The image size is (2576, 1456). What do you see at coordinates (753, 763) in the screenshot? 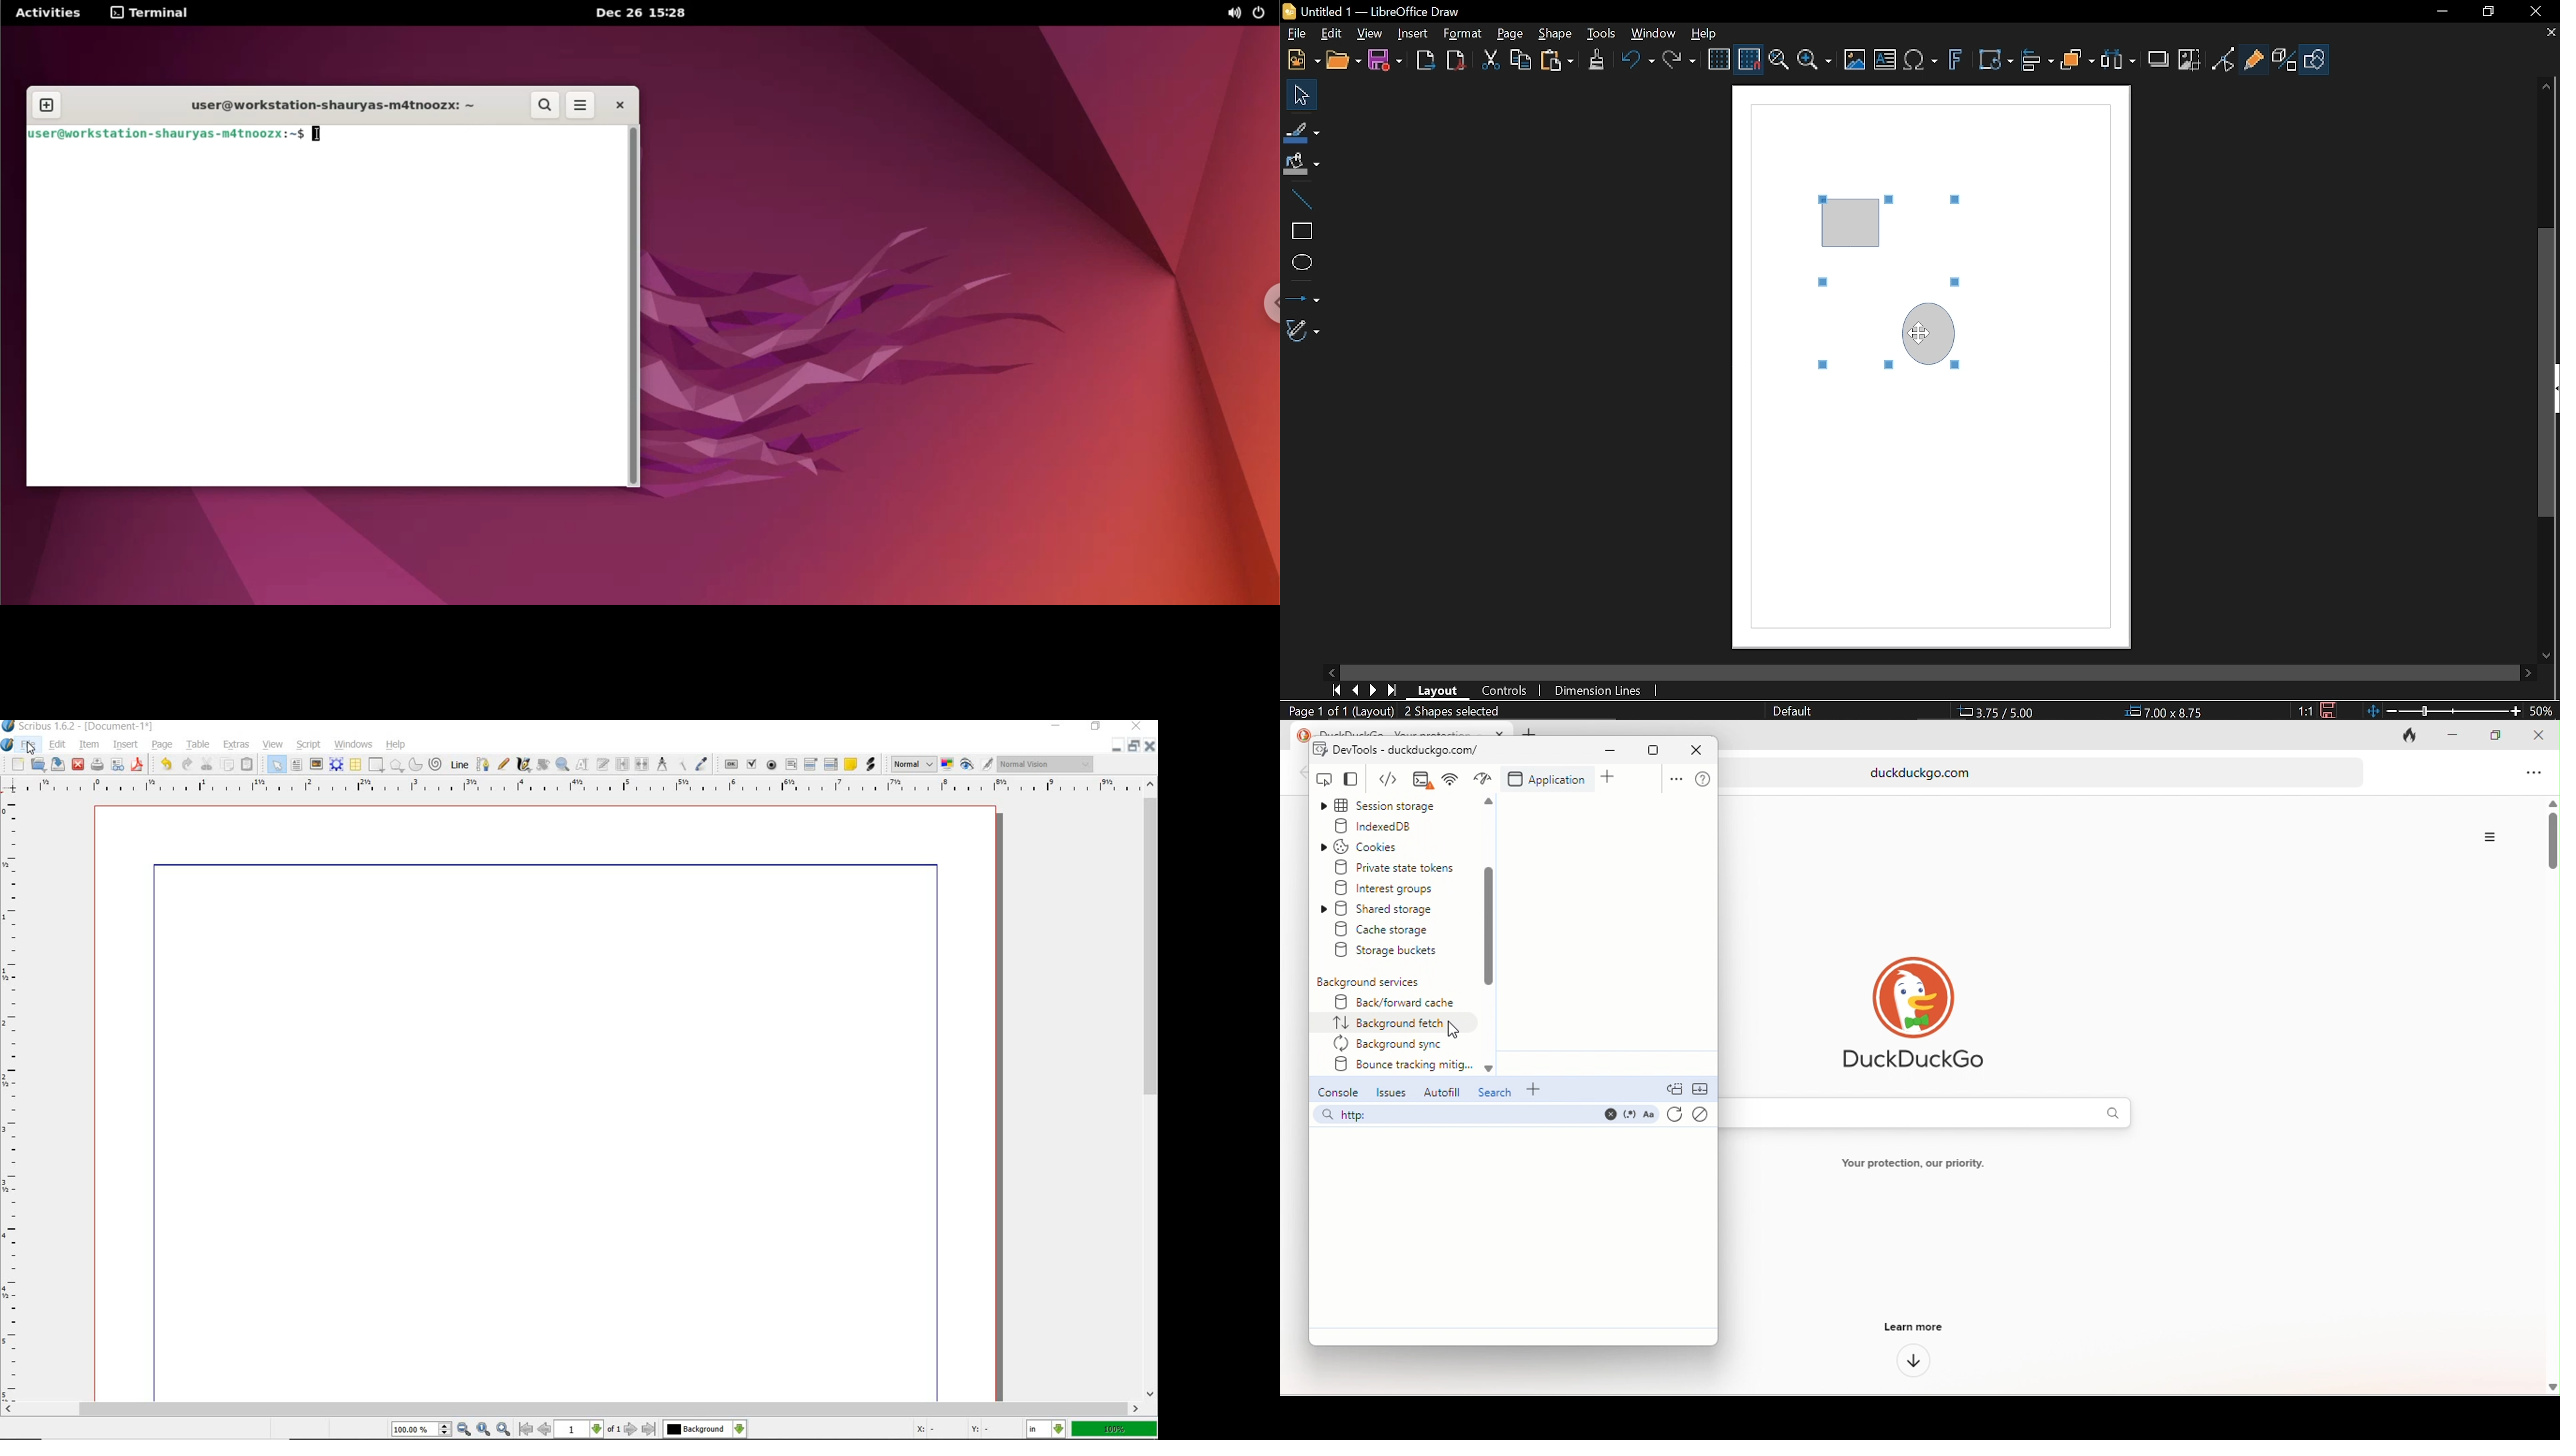
I see `pdf check box` at bounding box center [753, 763].